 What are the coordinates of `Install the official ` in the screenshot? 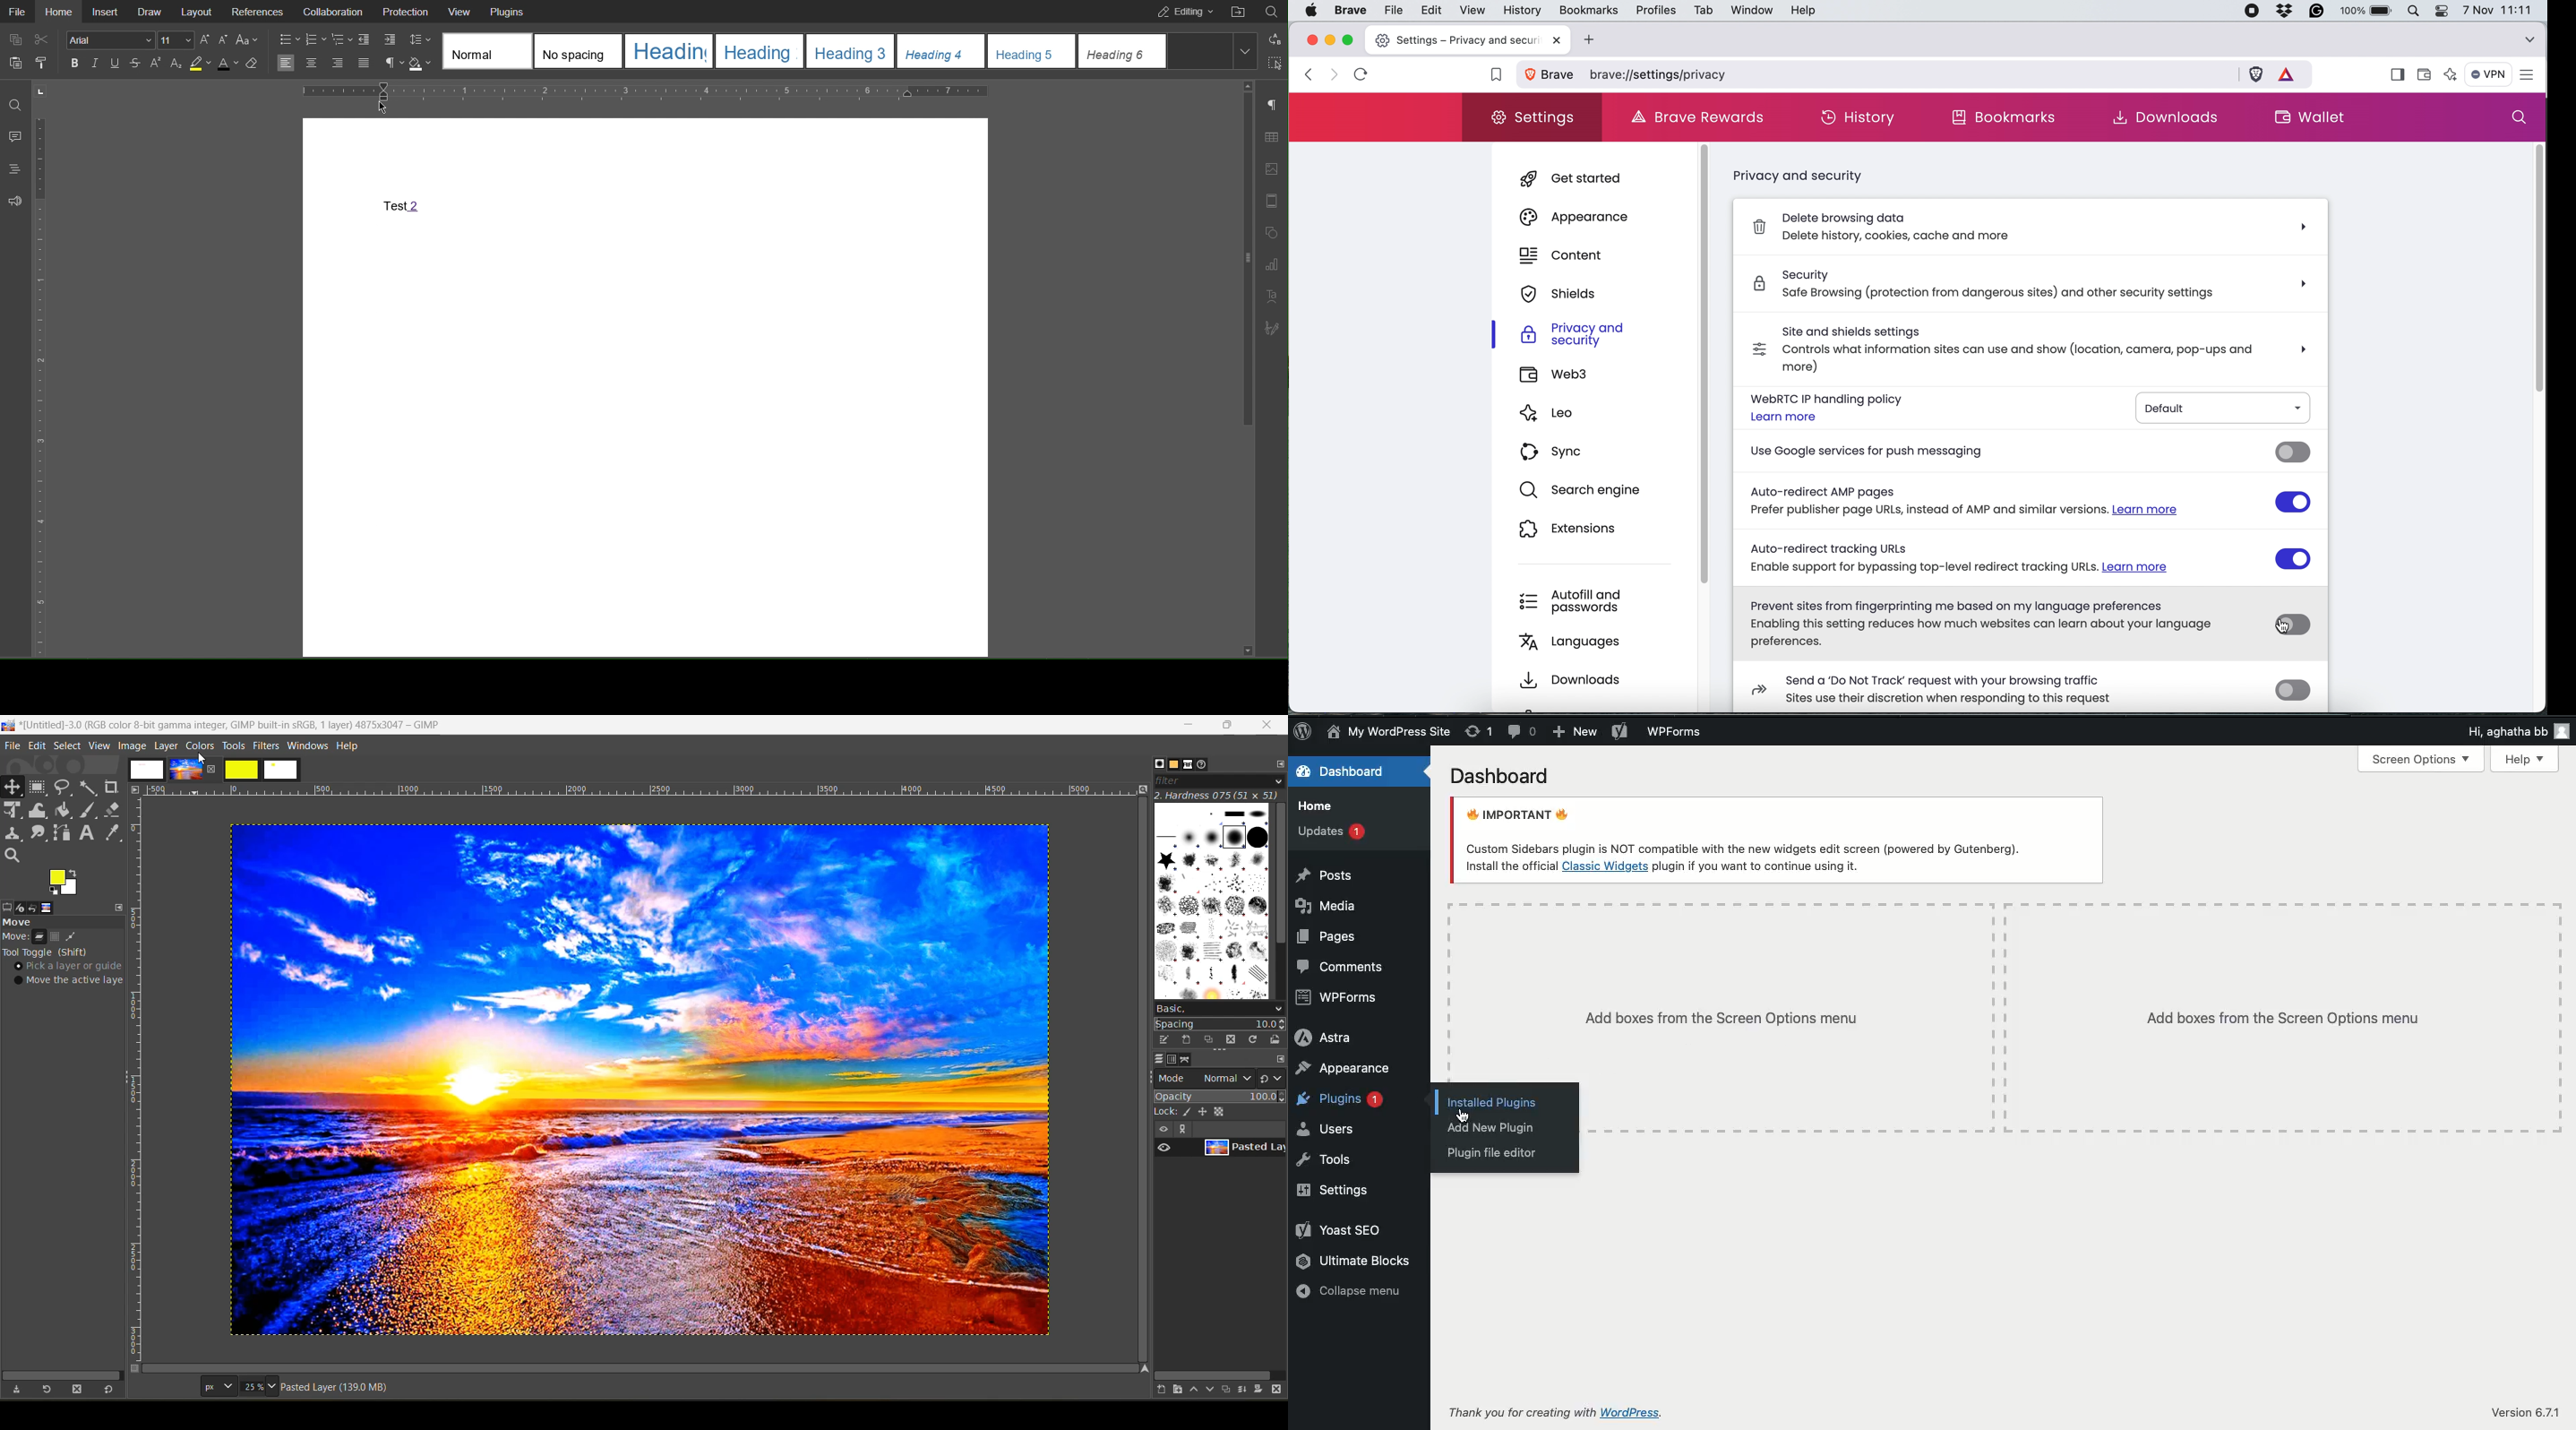 It's located at (1509, 866).